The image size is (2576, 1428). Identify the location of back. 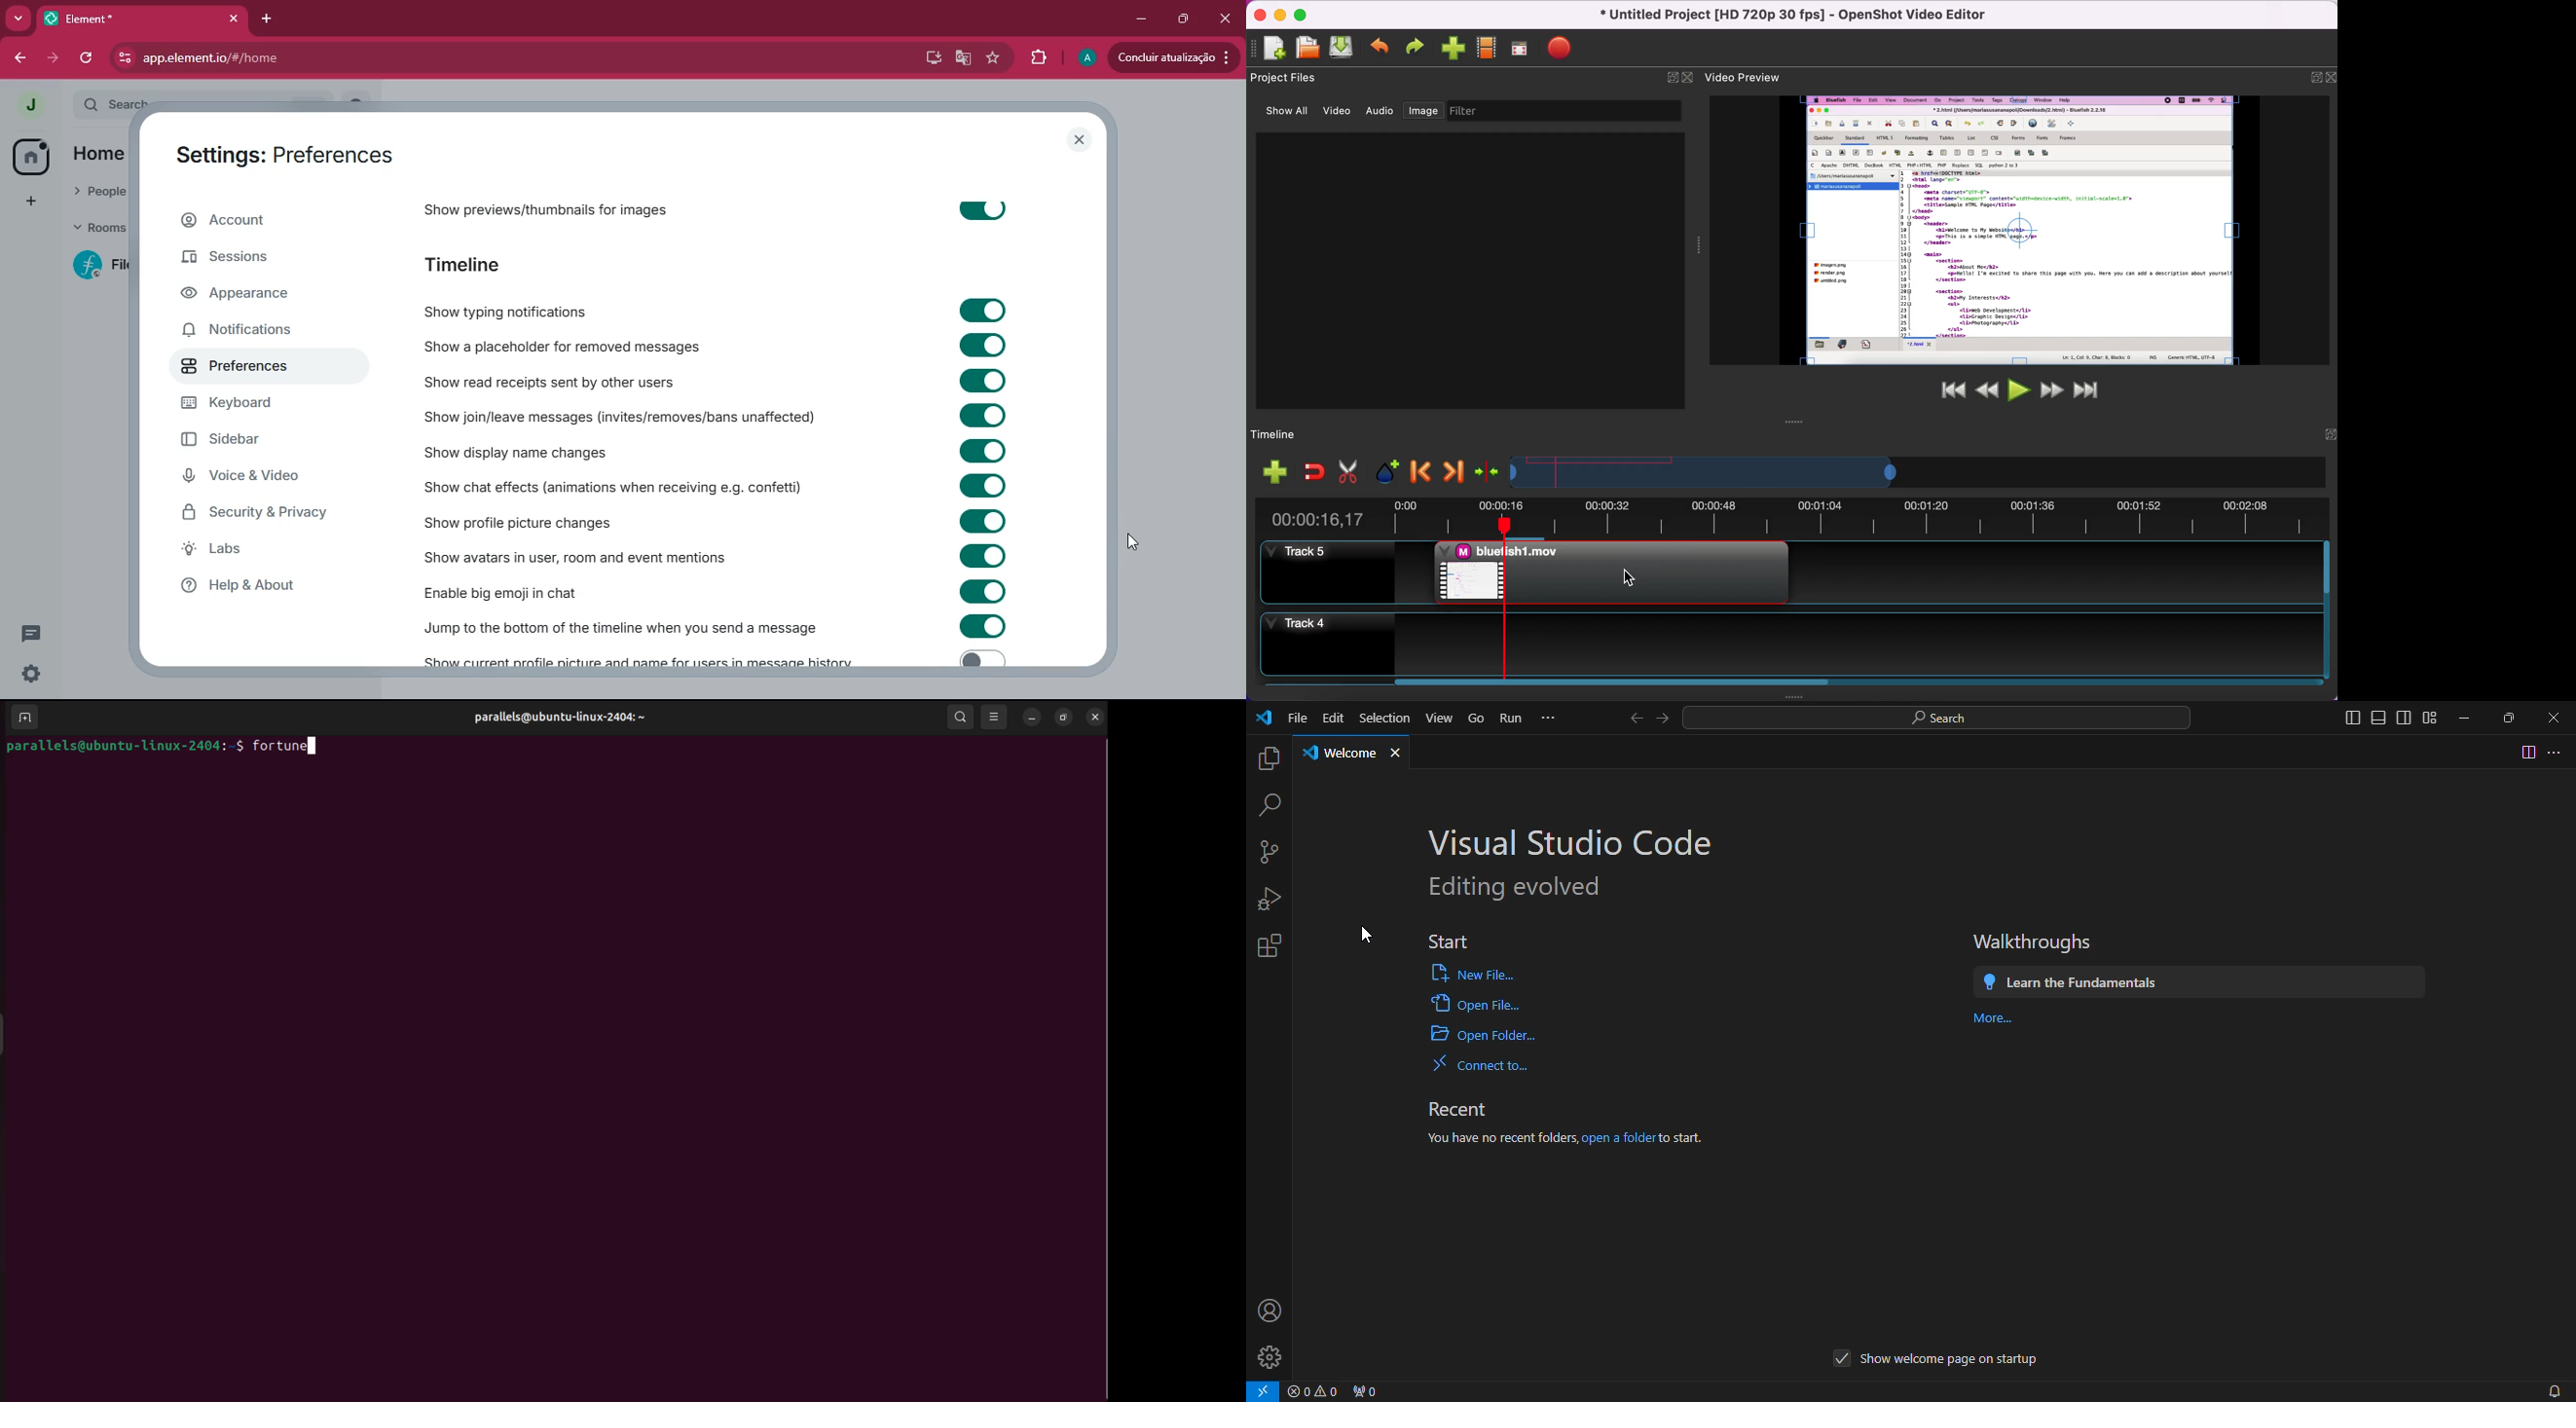
(1630, 716).